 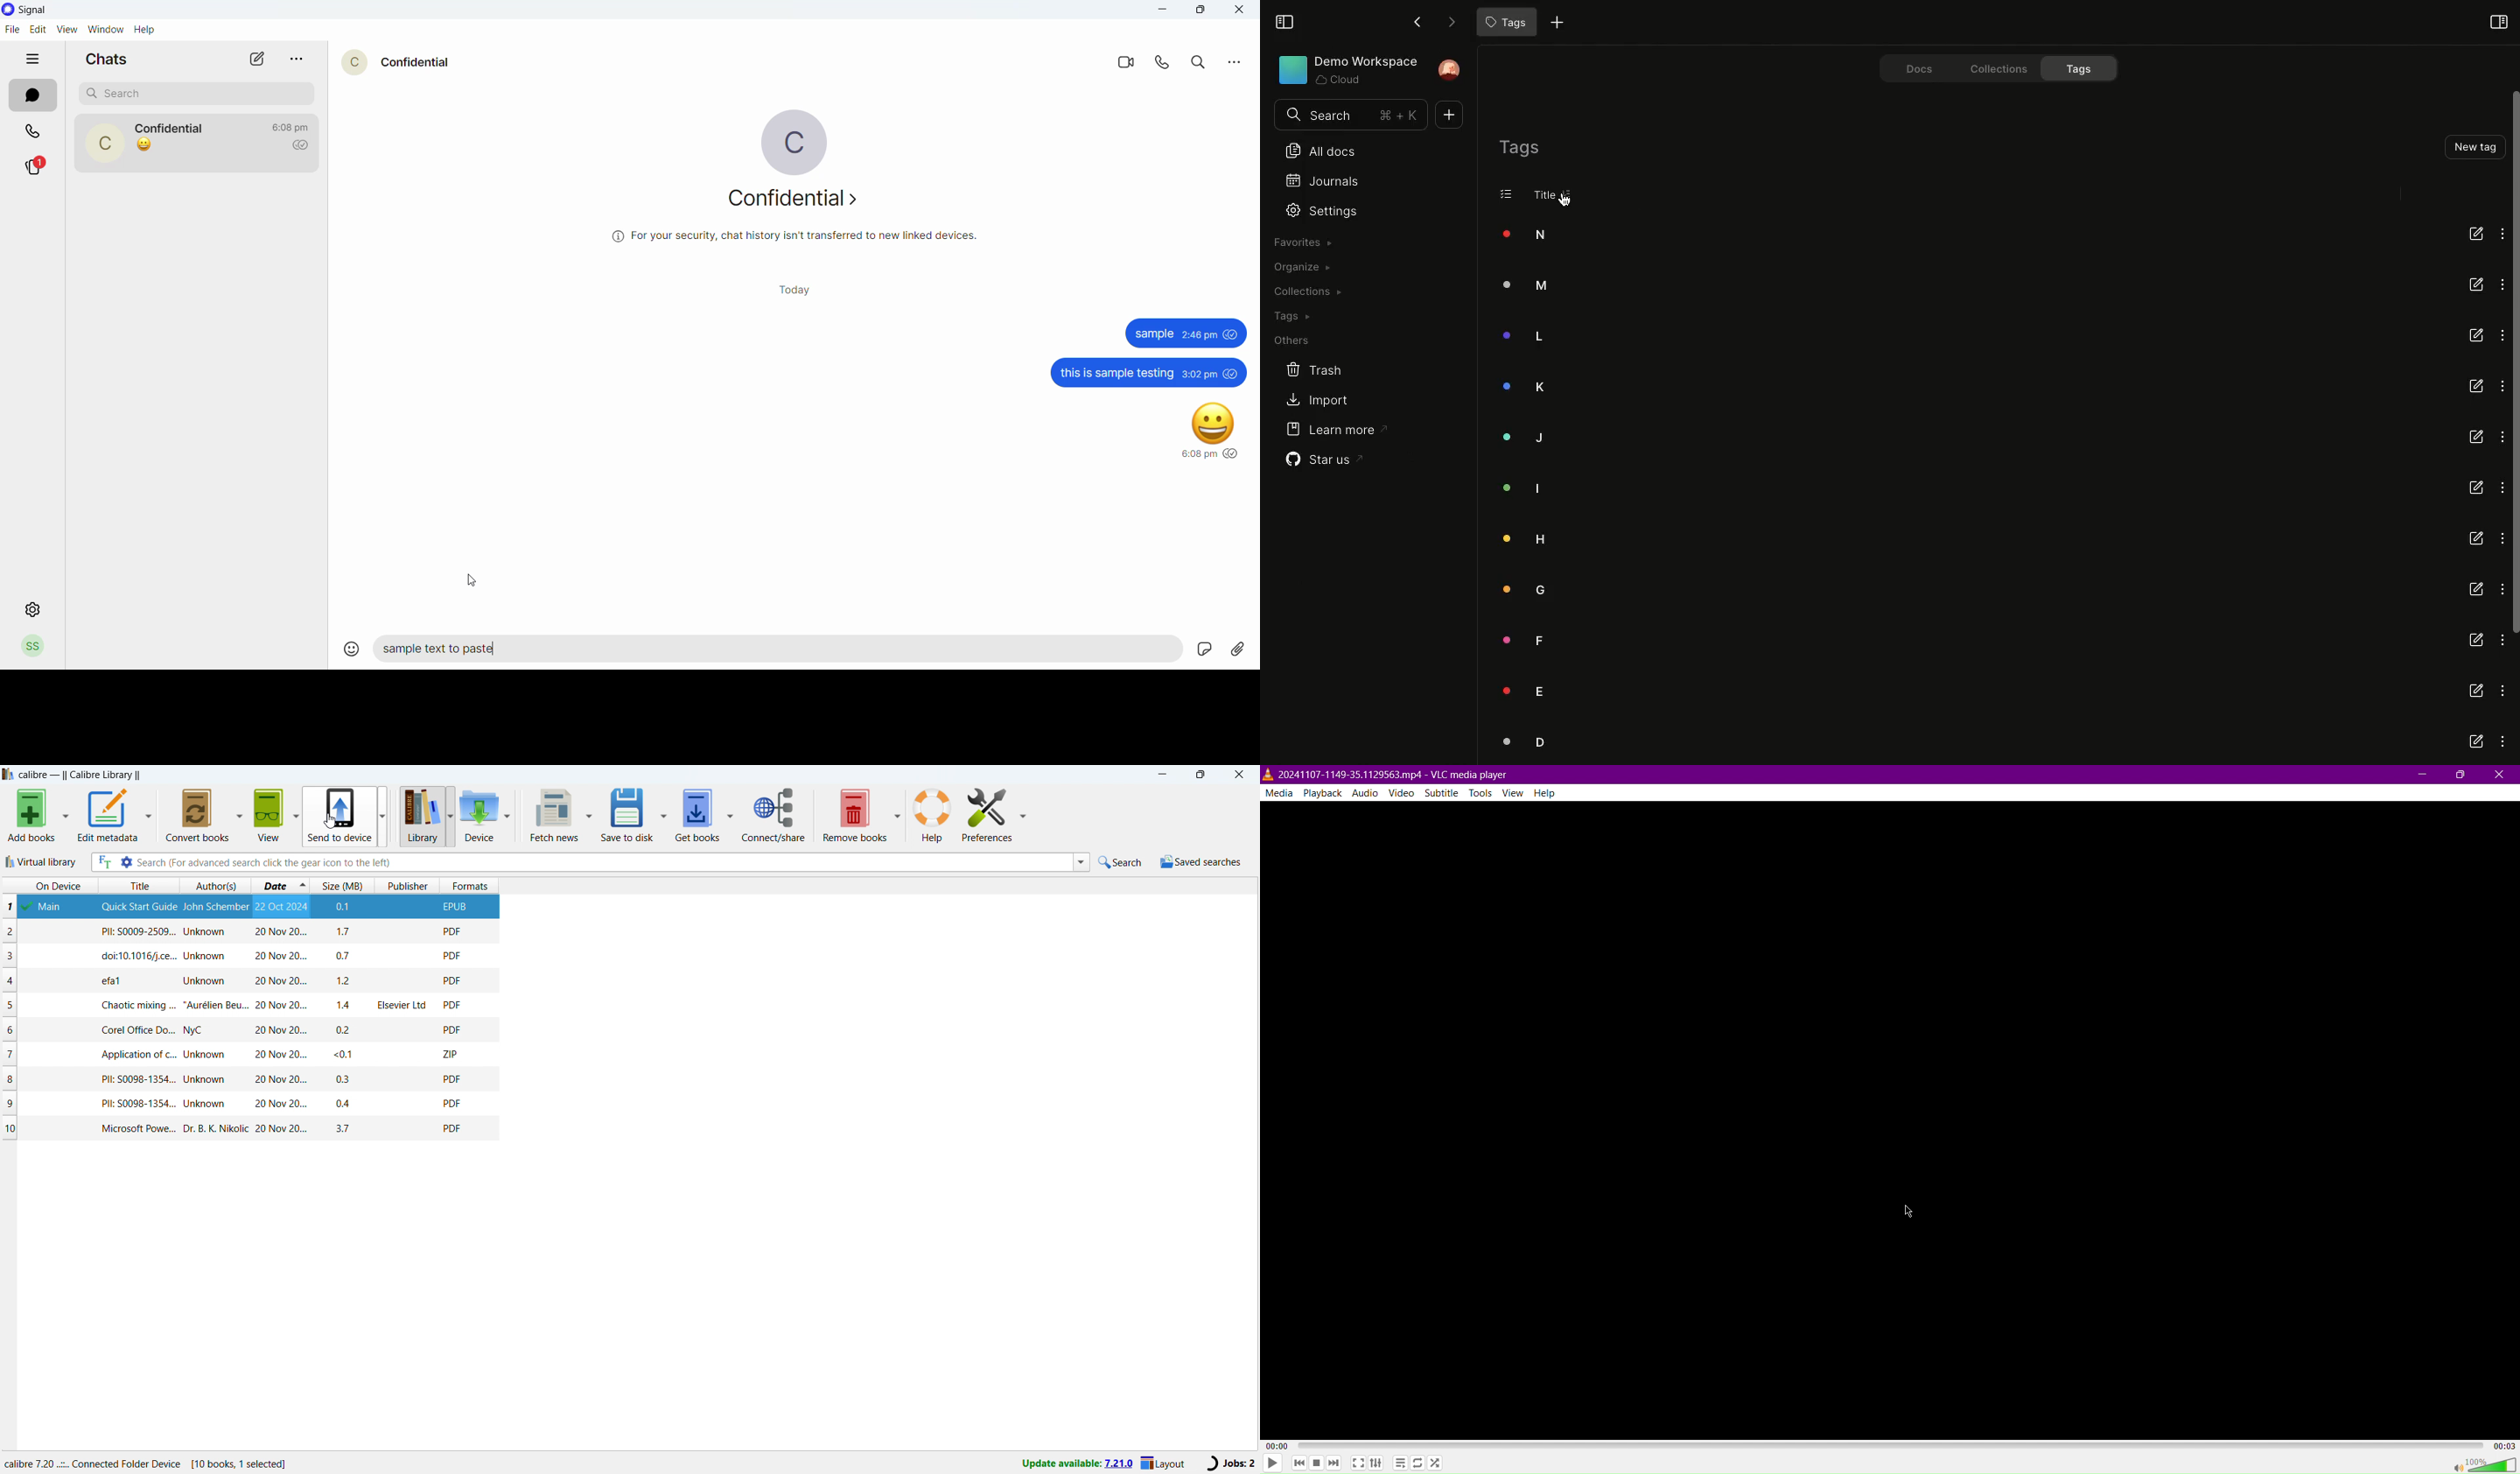 I want to click on View, so click(x=1517, y=793).